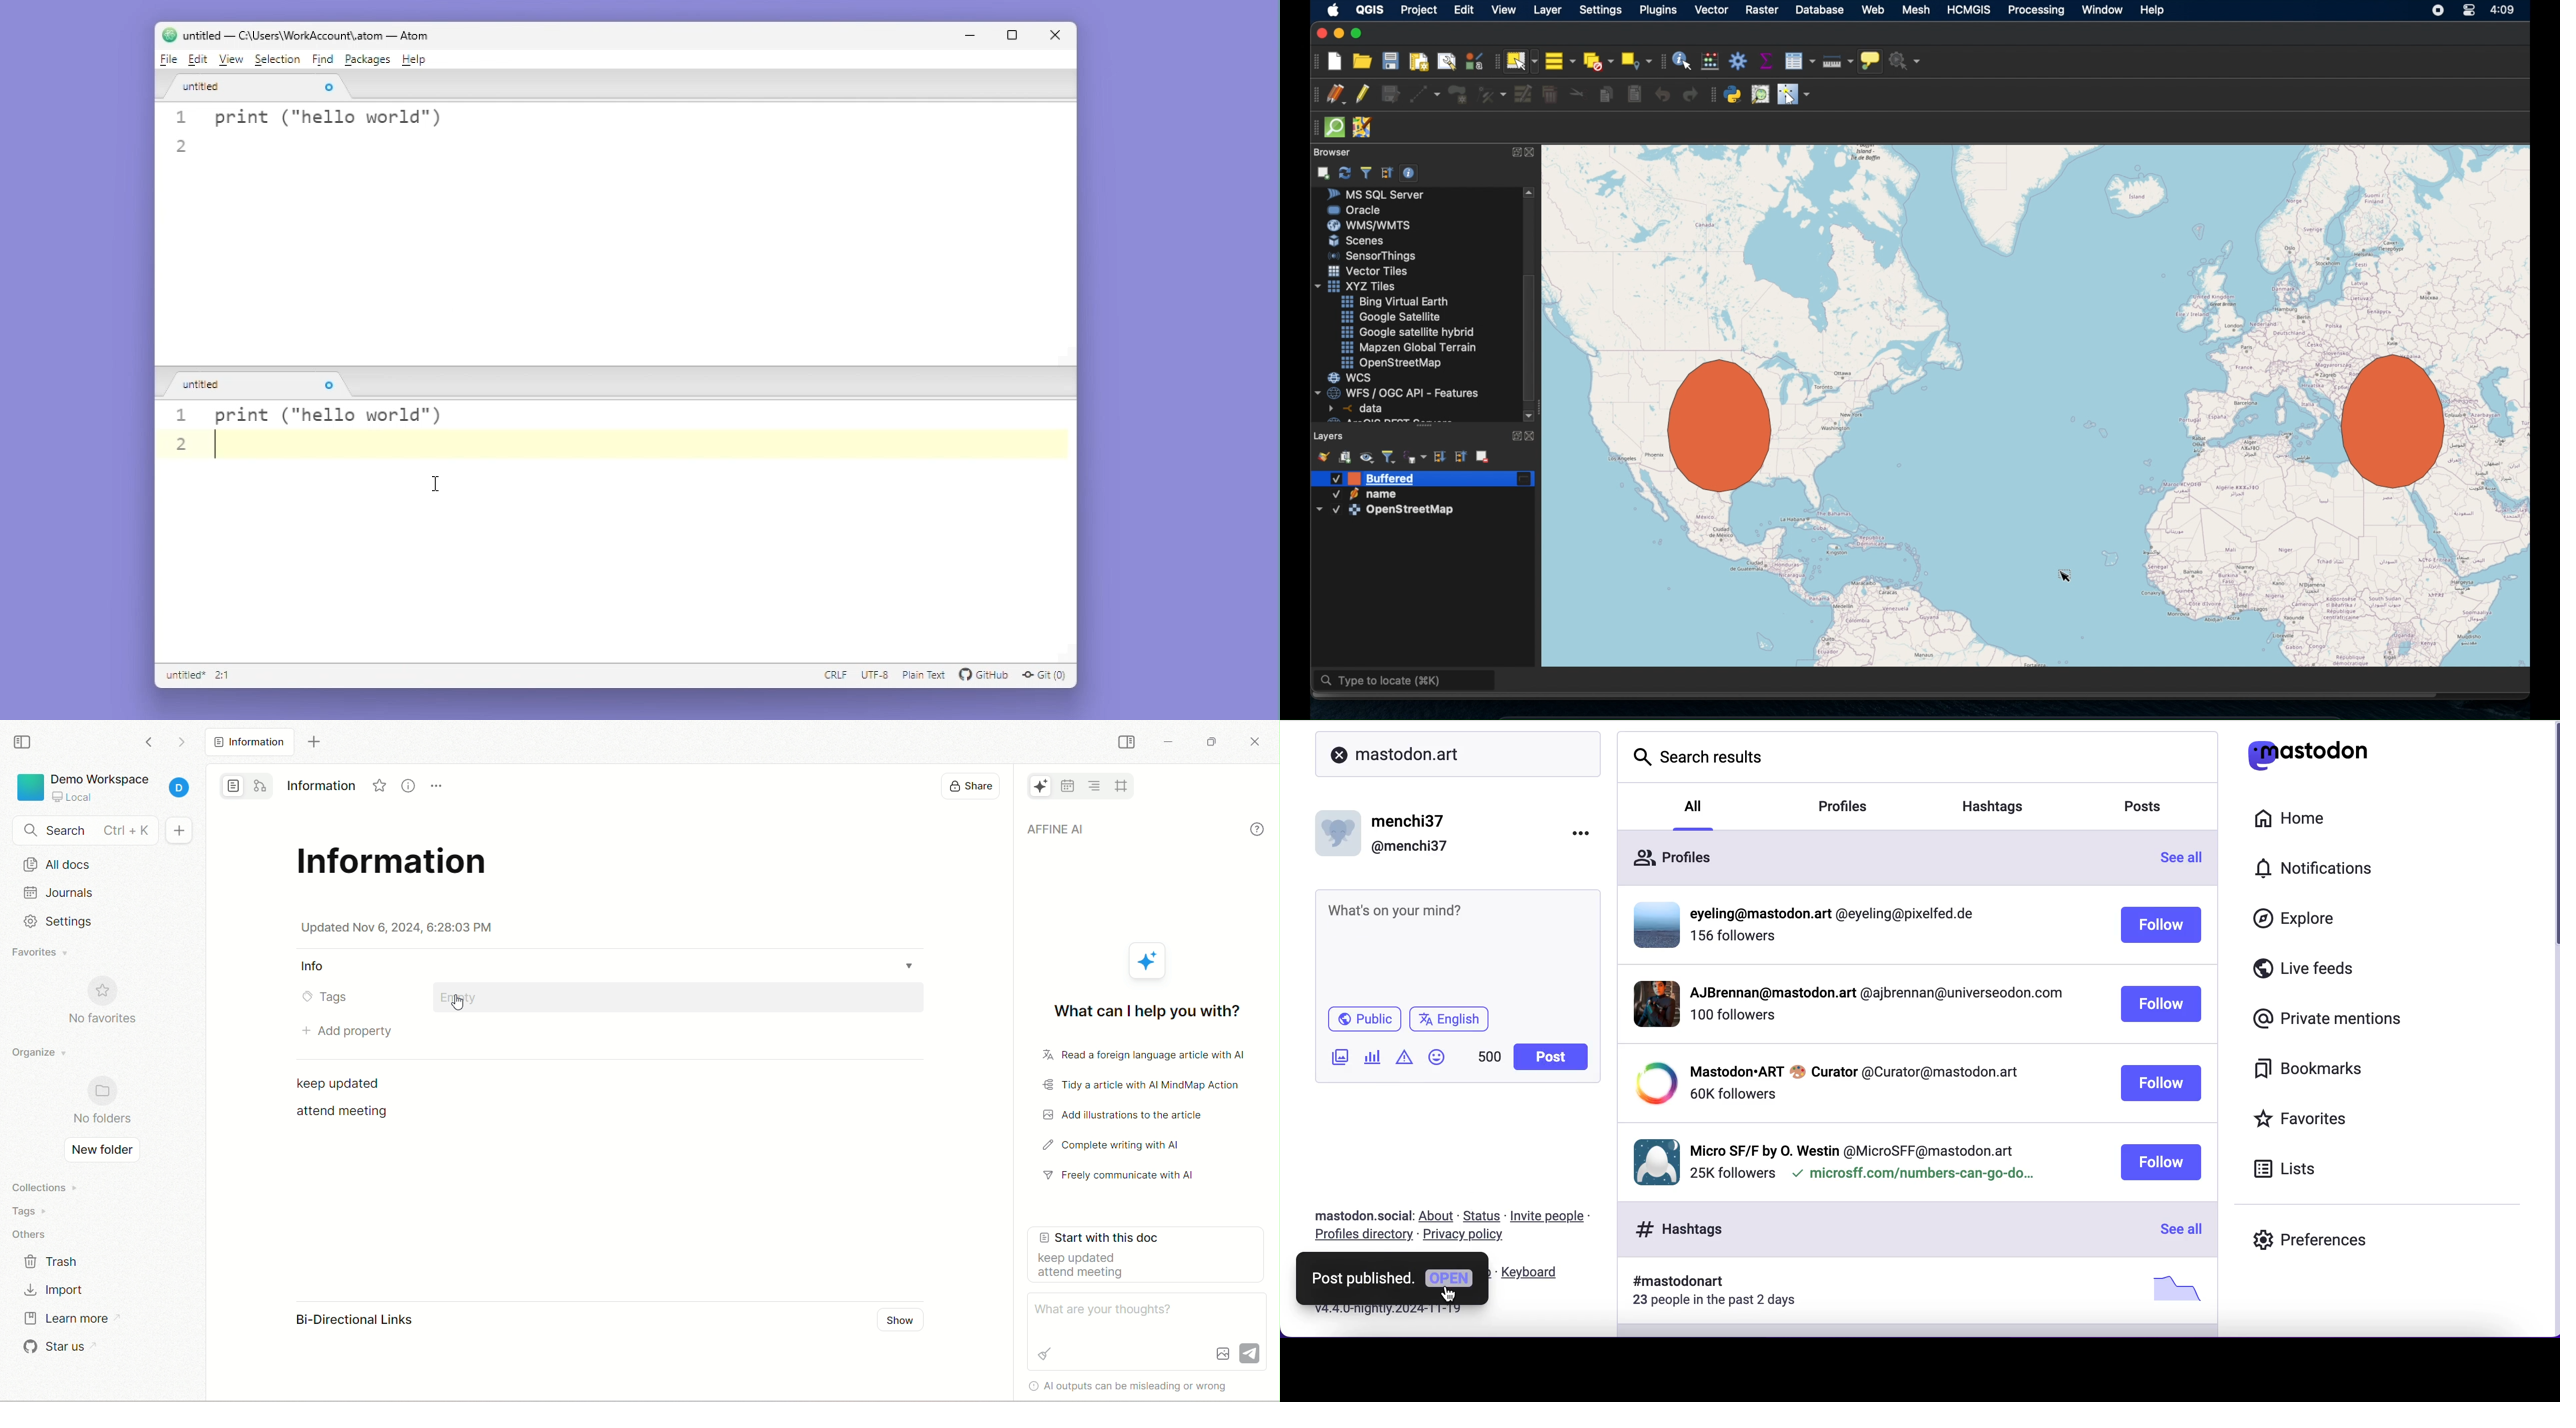  What do you see at coordinates (1322, 455) in the screenshot?
I see `style manager` at bounding box center [1322, 455].